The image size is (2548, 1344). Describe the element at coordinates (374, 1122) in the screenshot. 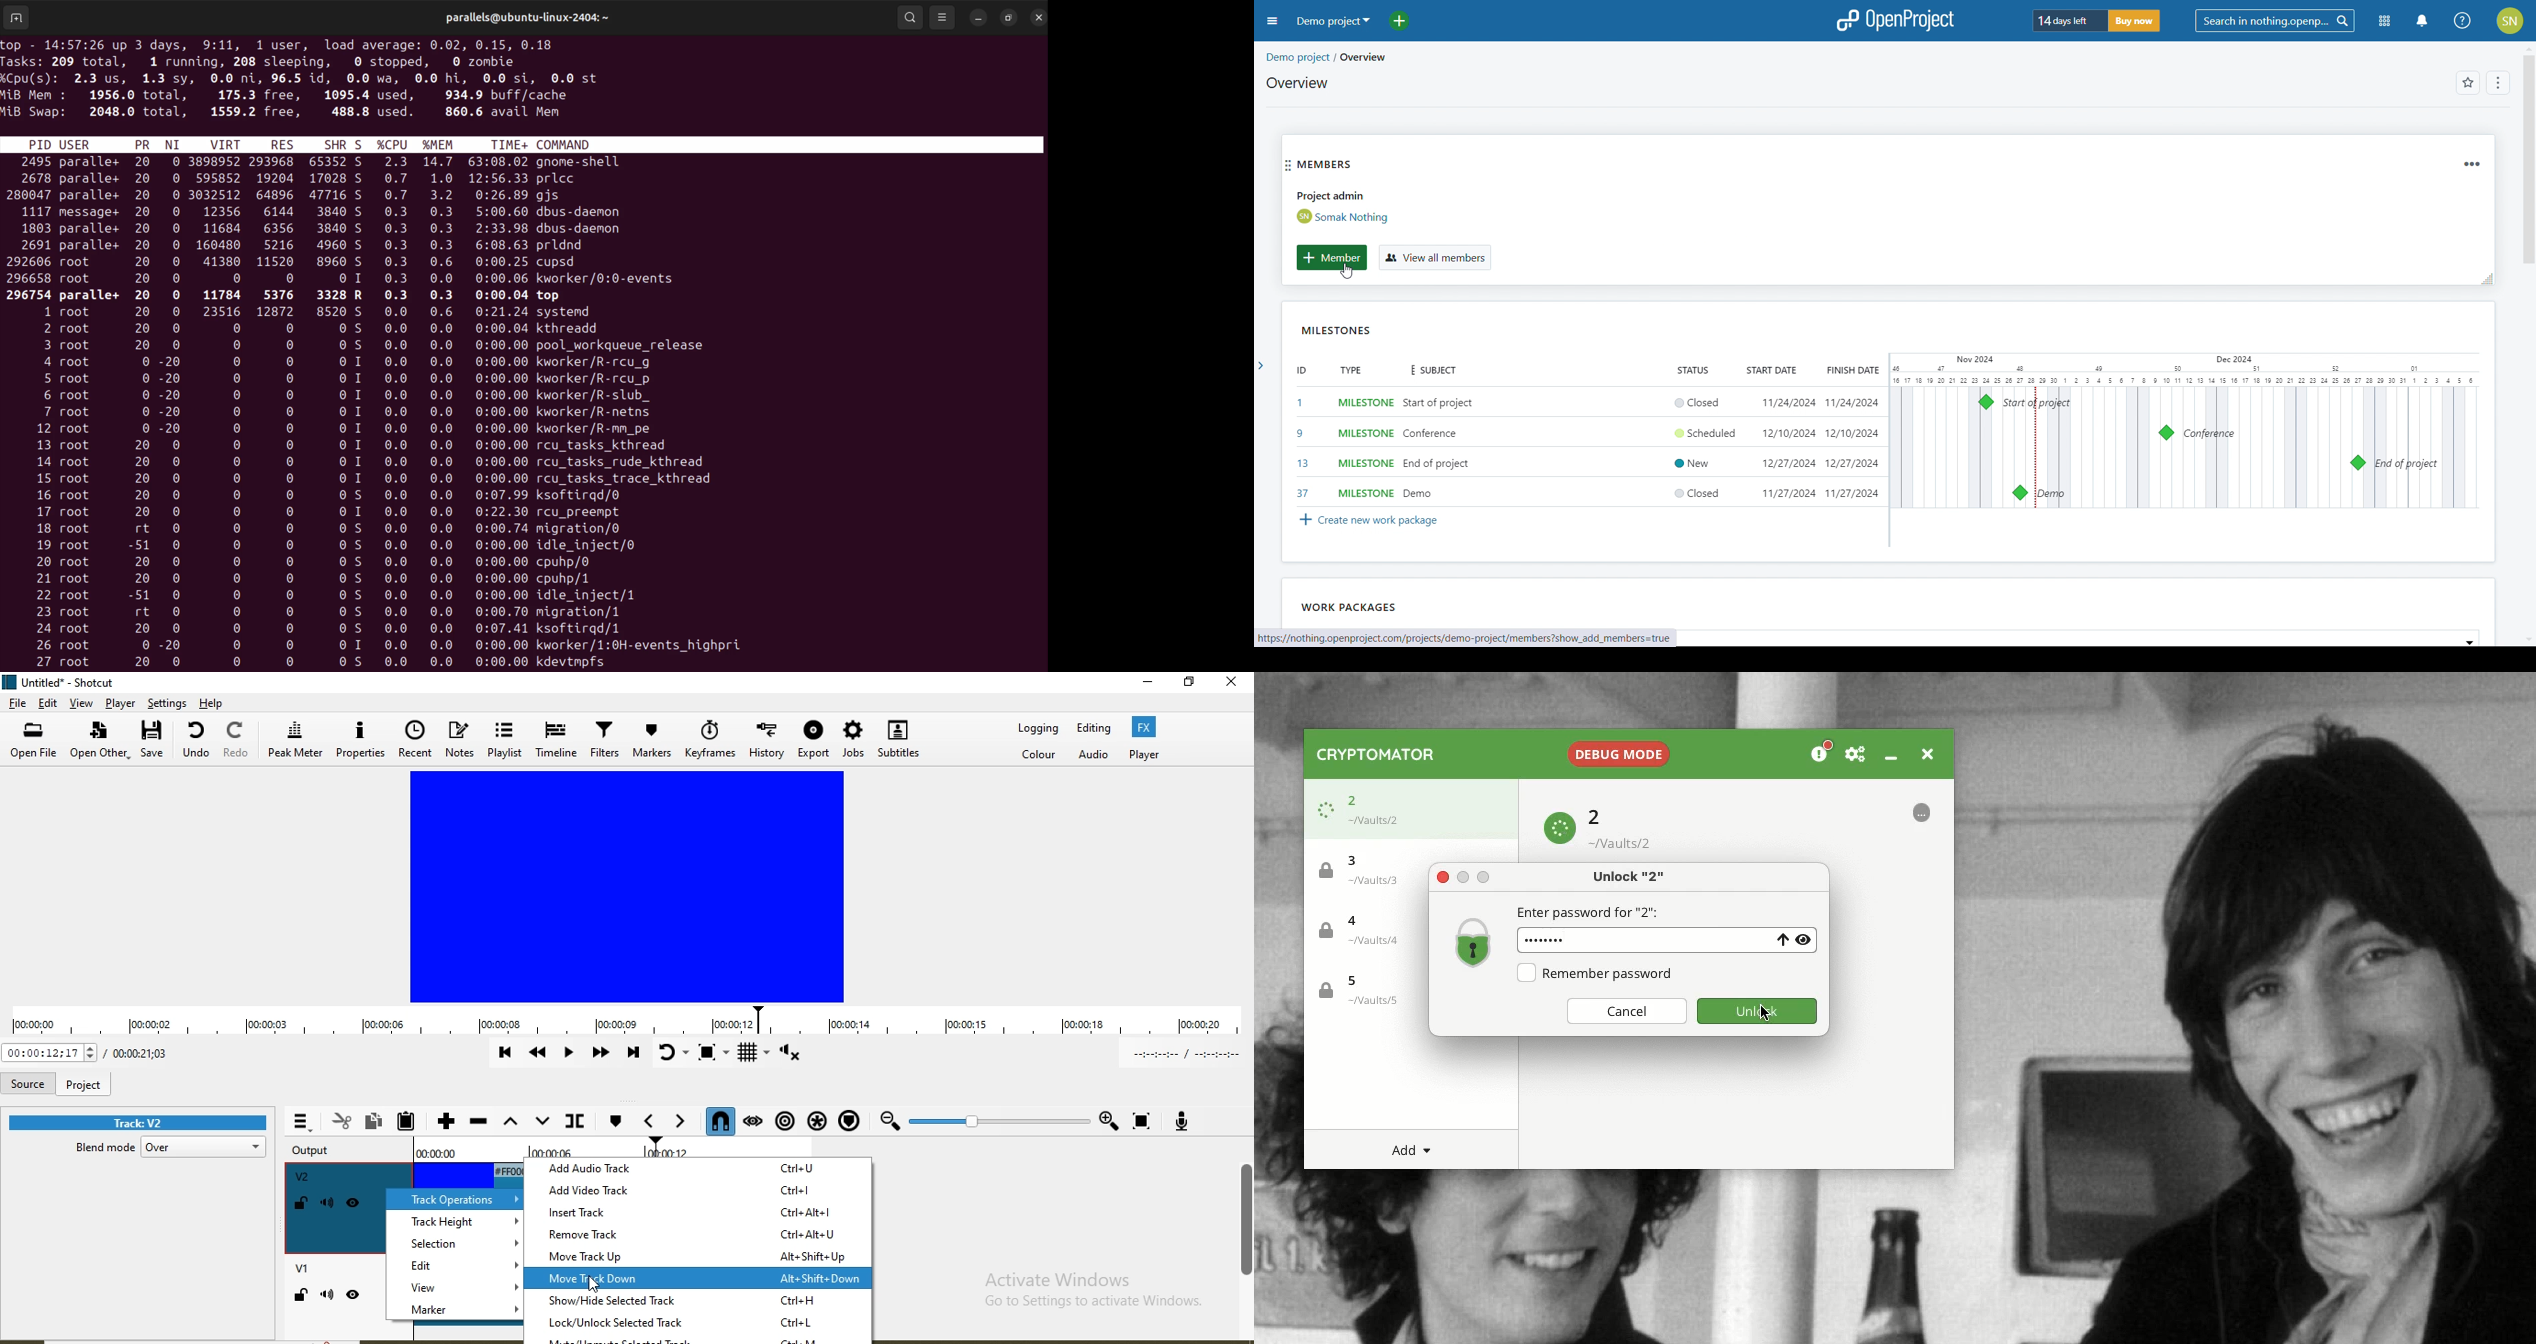

I see `Copy` at that location.